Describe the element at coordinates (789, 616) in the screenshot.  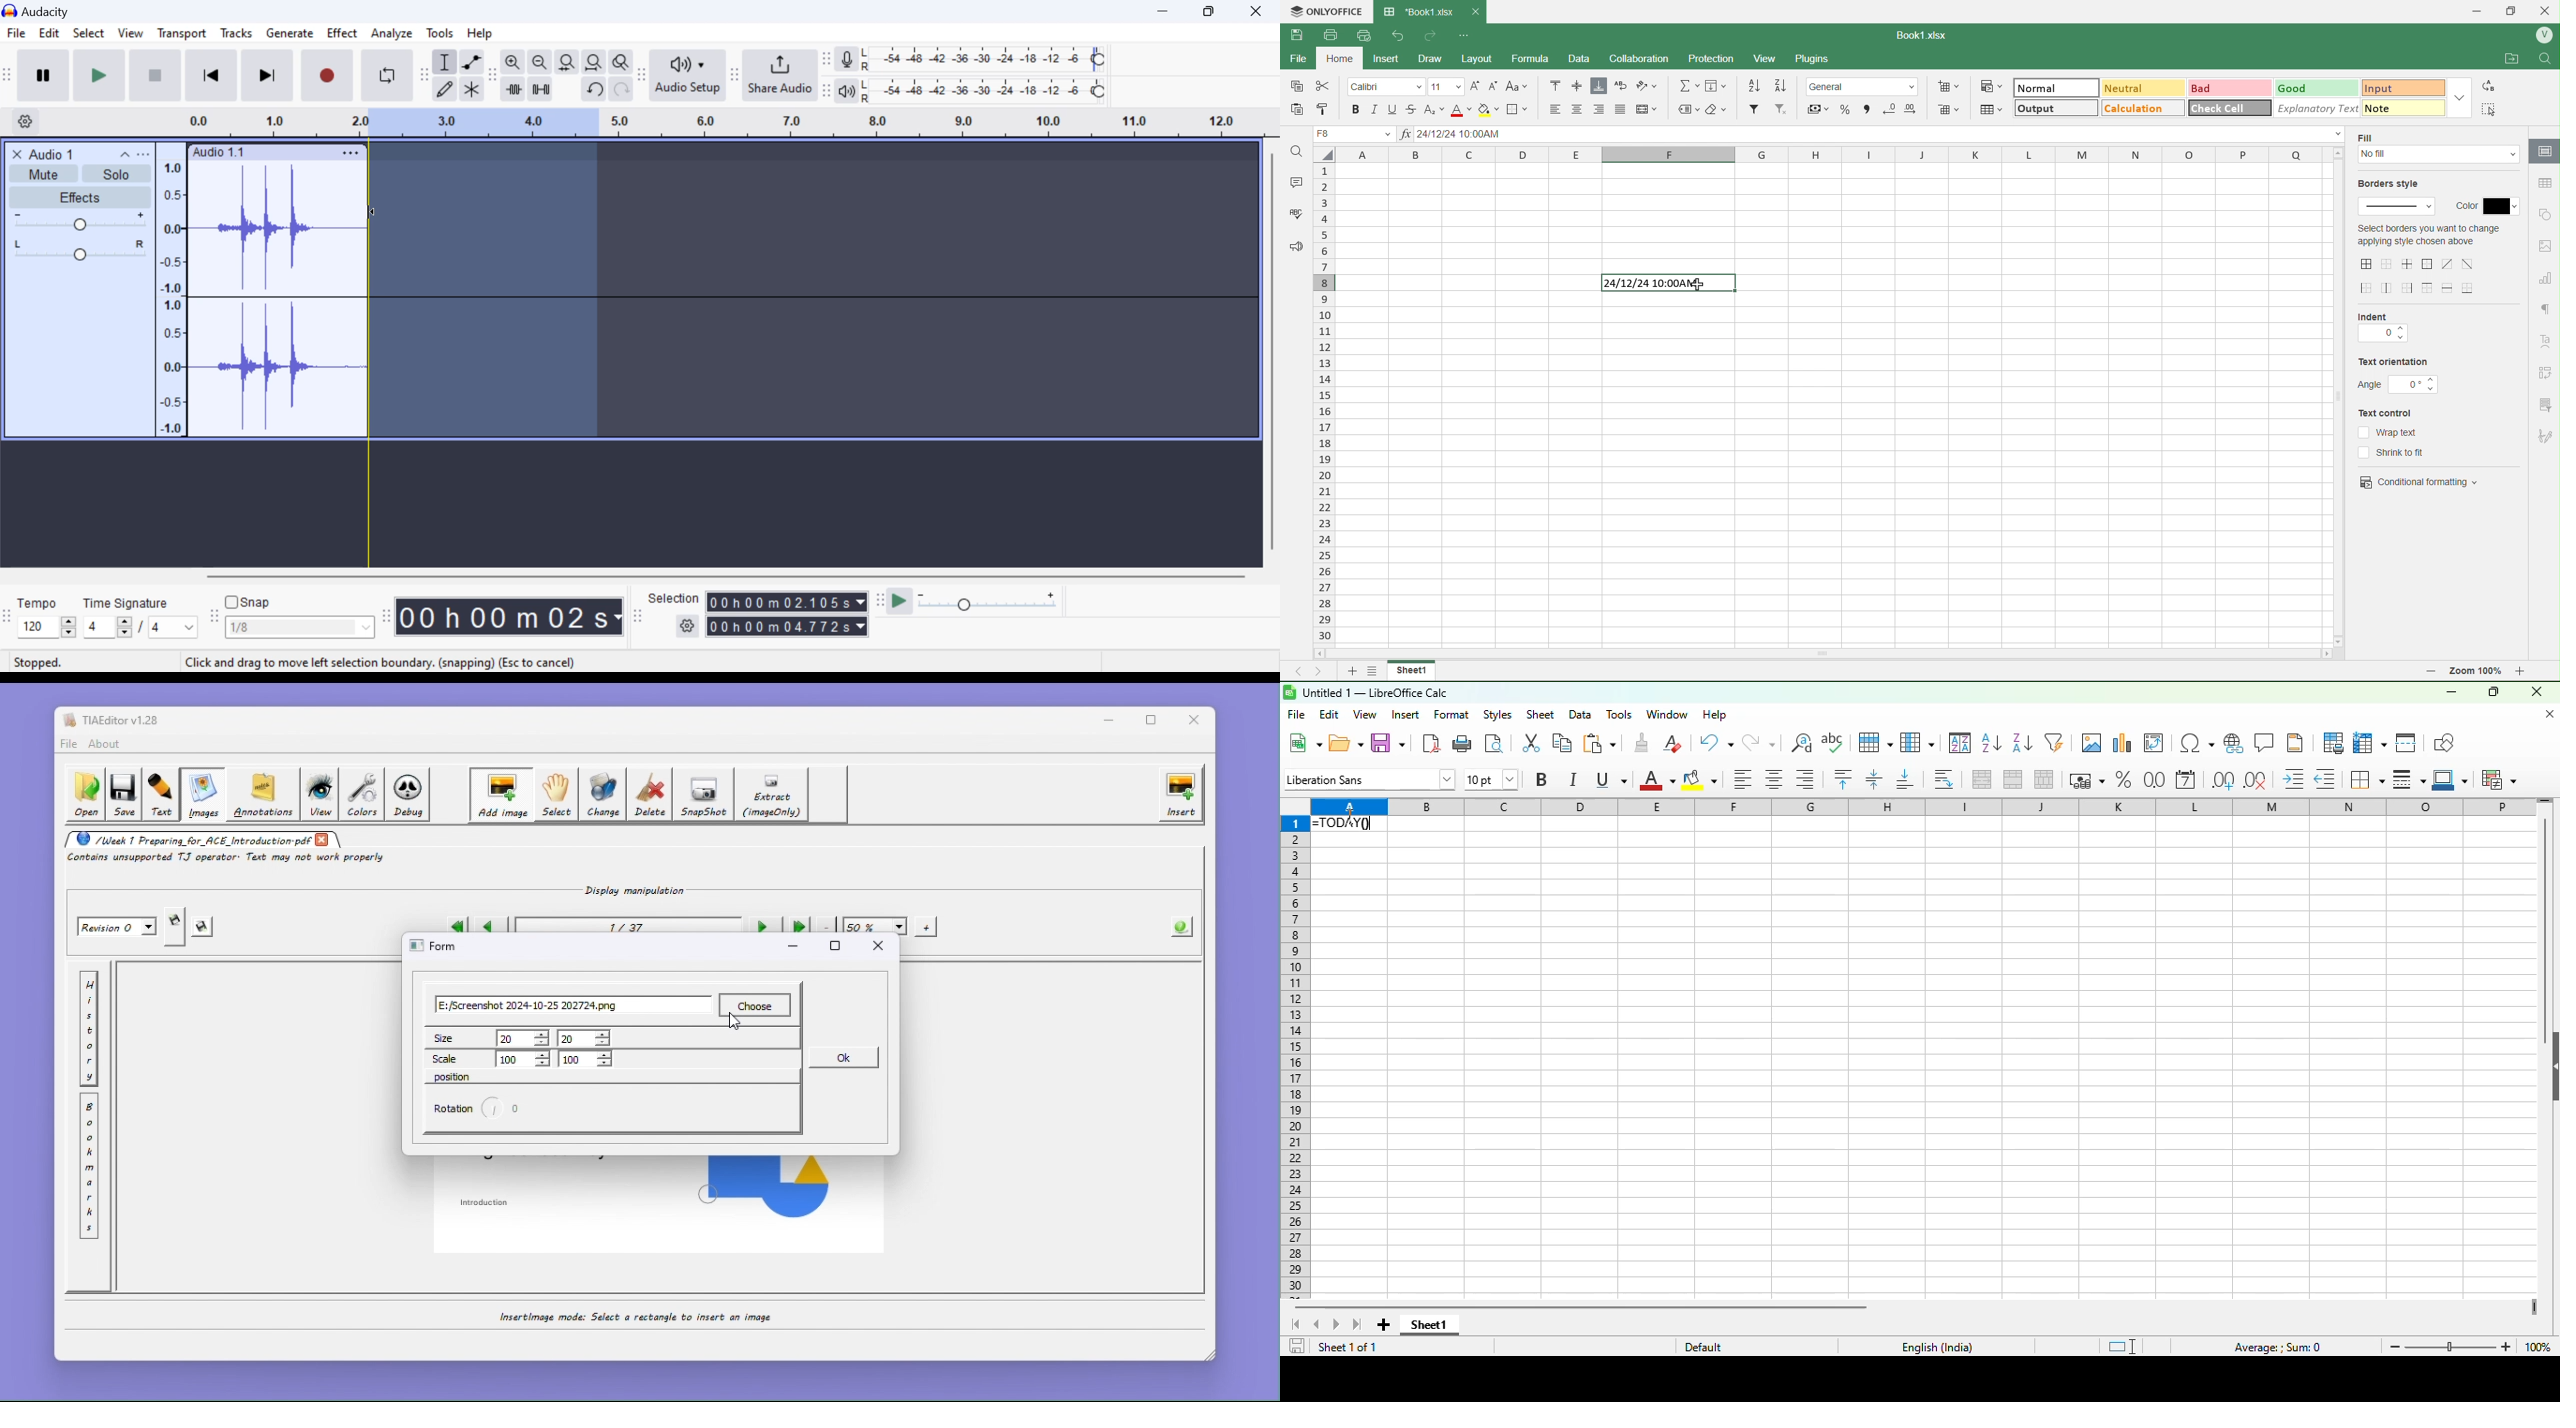
I see `Selected Clip Length` at that location.